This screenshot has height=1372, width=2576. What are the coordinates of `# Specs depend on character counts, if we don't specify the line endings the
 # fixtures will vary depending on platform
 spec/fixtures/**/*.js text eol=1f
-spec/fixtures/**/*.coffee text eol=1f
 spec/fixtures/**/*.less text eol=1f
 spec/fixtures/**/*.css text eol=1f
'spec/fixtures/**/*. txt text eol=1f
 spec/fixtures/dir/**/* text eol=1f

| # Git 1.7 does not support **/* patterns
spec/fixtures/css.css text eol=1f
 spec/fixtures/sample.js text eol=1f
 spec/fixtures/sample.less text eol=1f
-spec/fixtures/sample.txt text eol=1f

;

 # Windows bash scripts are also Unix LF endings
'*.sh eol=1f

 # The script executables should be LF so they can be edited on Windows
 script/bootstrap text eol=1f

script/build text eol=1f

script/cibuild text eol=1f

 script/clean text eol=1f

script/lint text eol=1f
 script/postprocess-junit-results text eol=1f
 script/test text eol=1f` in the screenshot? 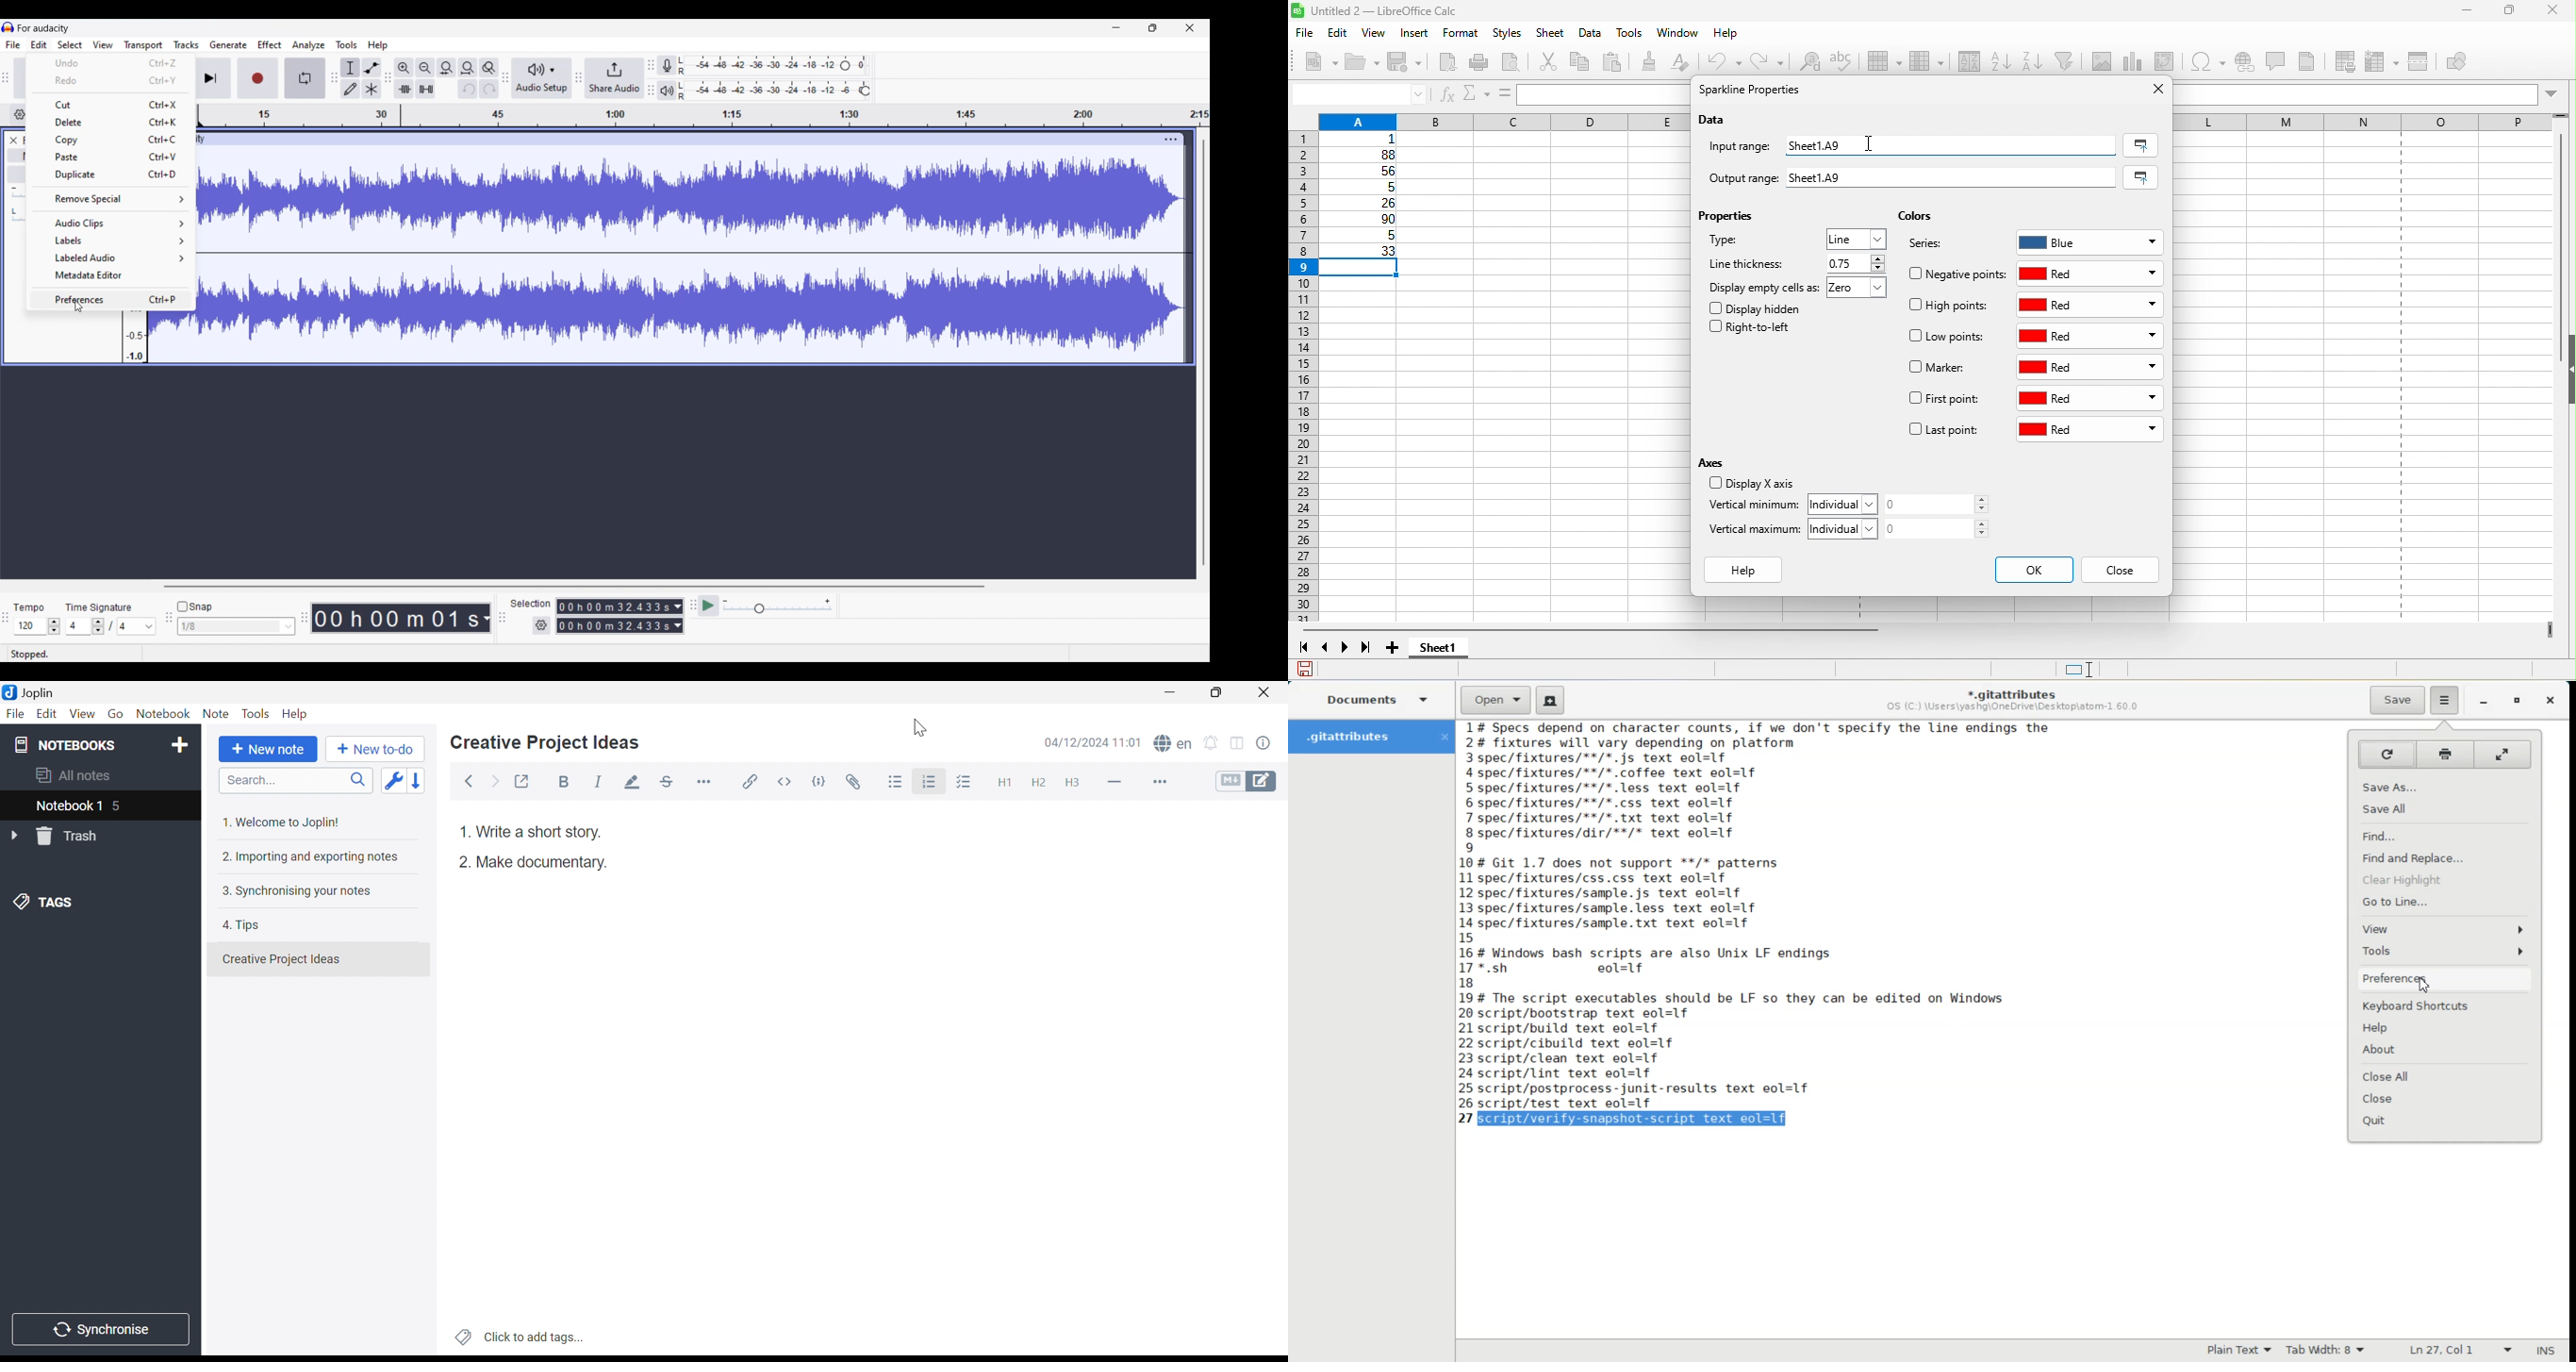 It's located at (1776, 915).